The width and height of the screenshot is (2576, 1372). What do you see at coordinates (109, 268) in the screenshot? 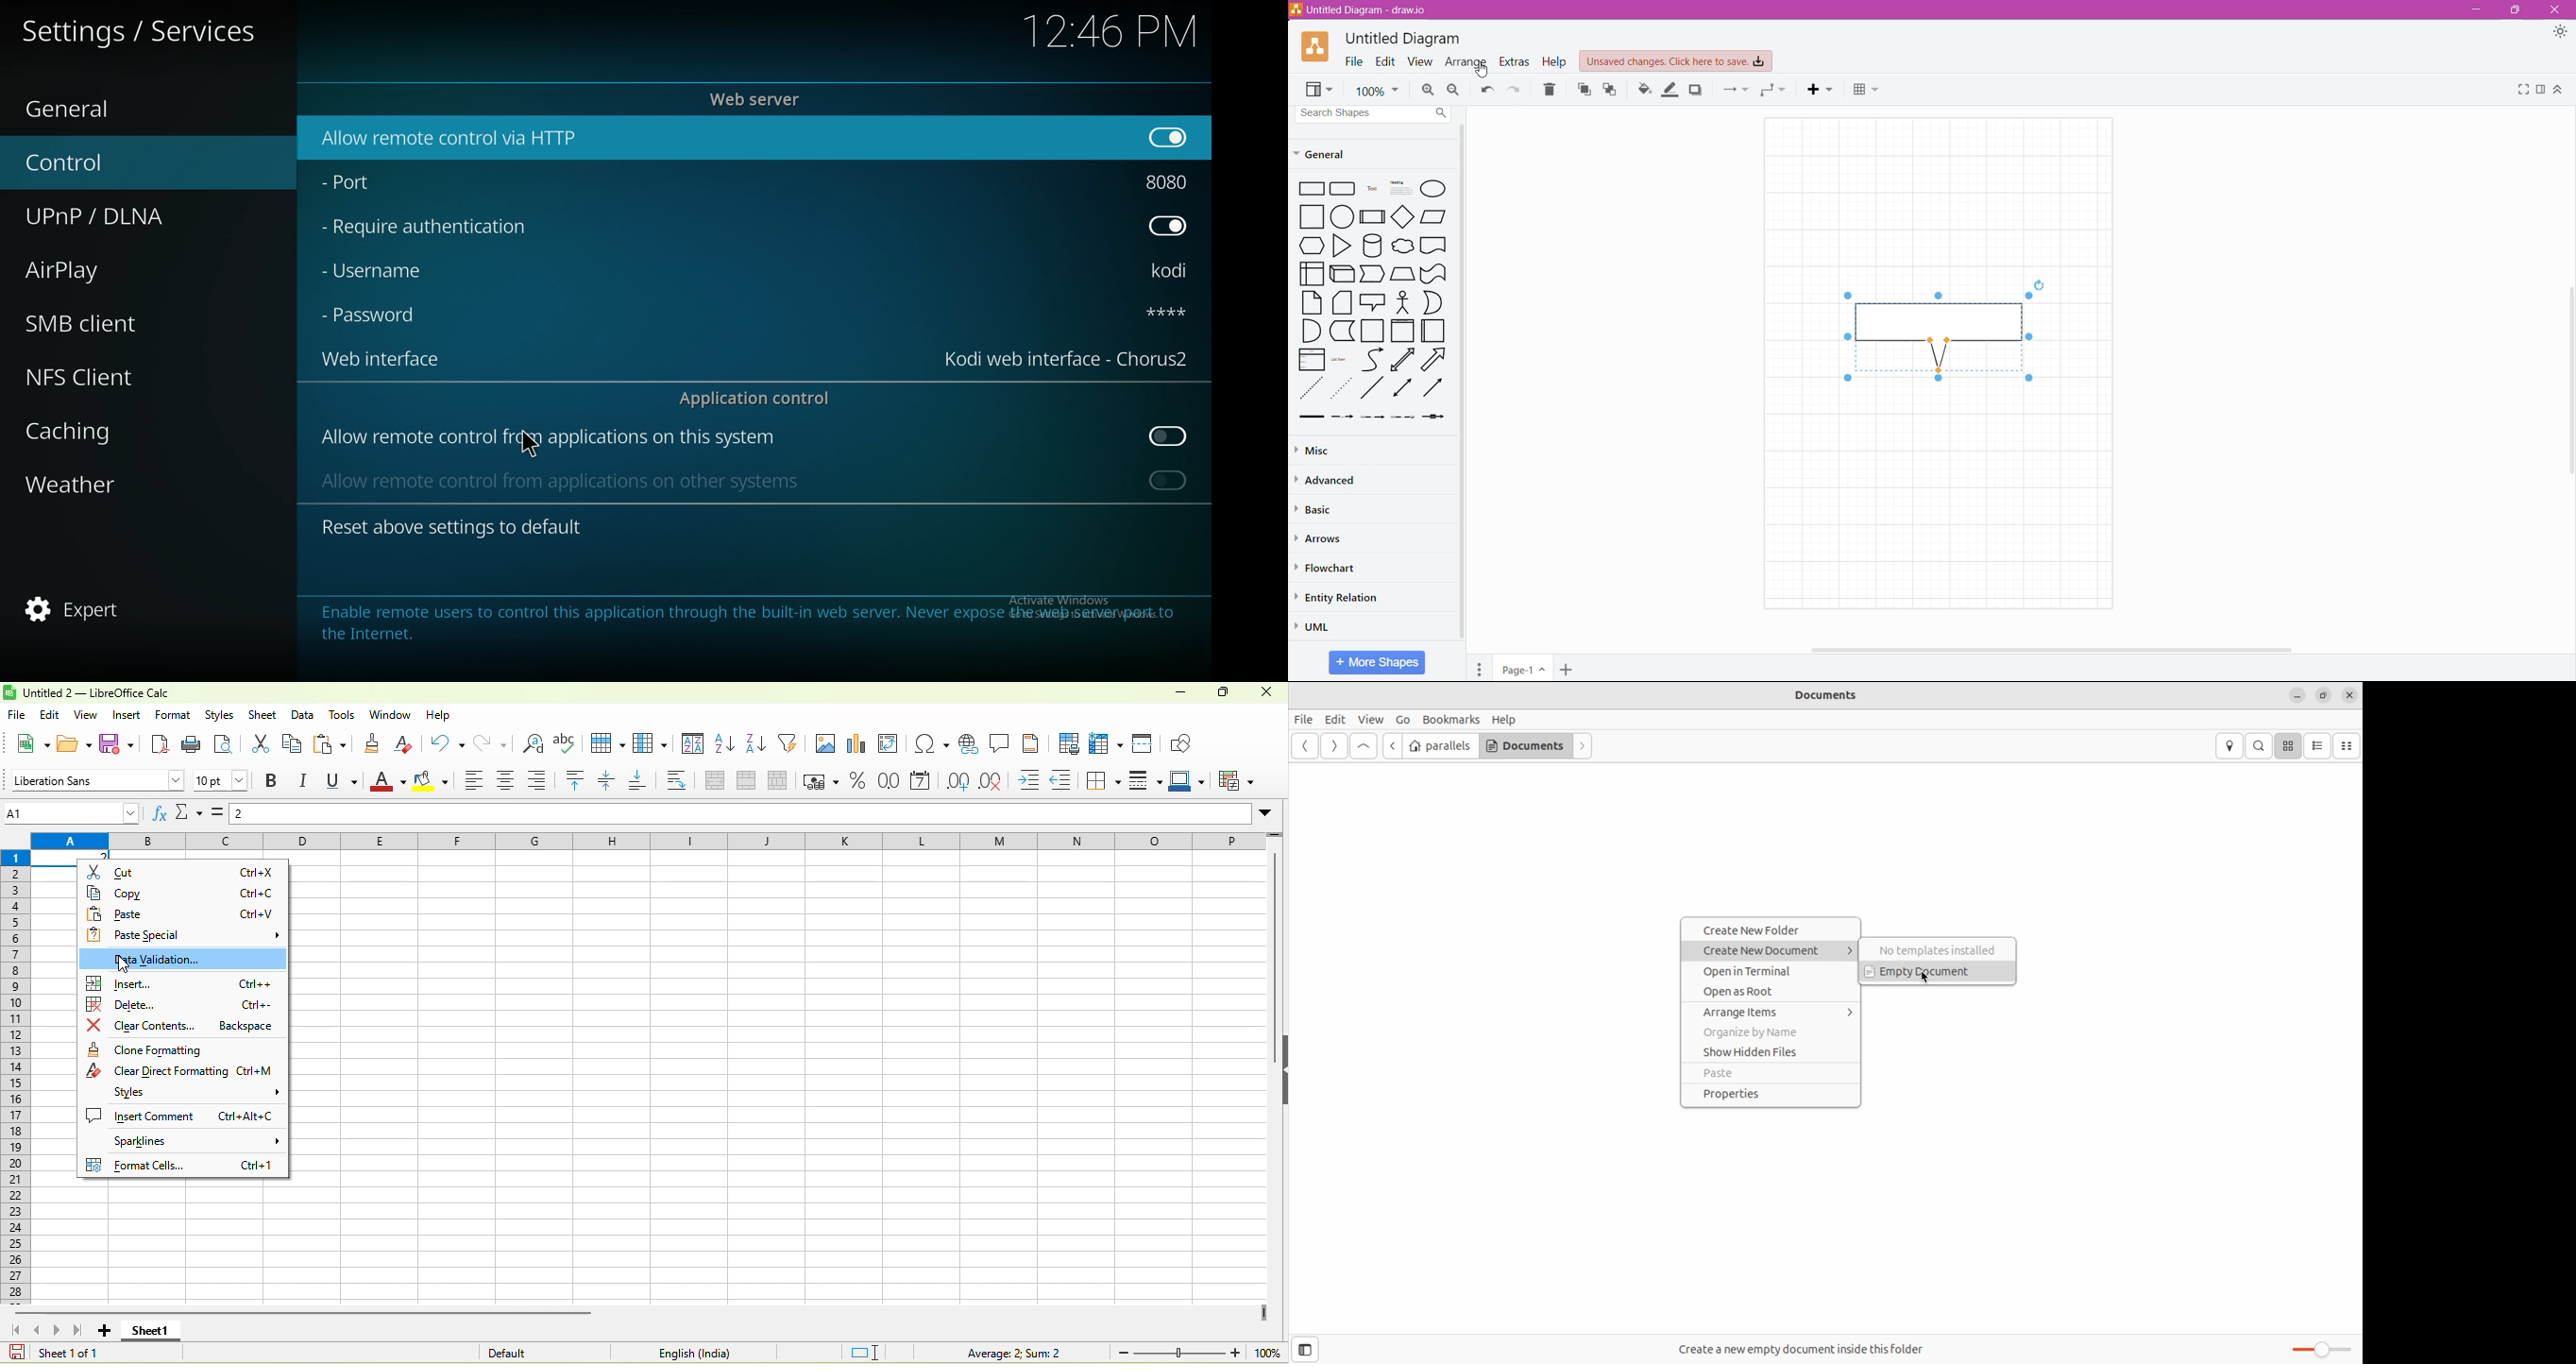
I see `airplay` at bounding box center [109, 268].